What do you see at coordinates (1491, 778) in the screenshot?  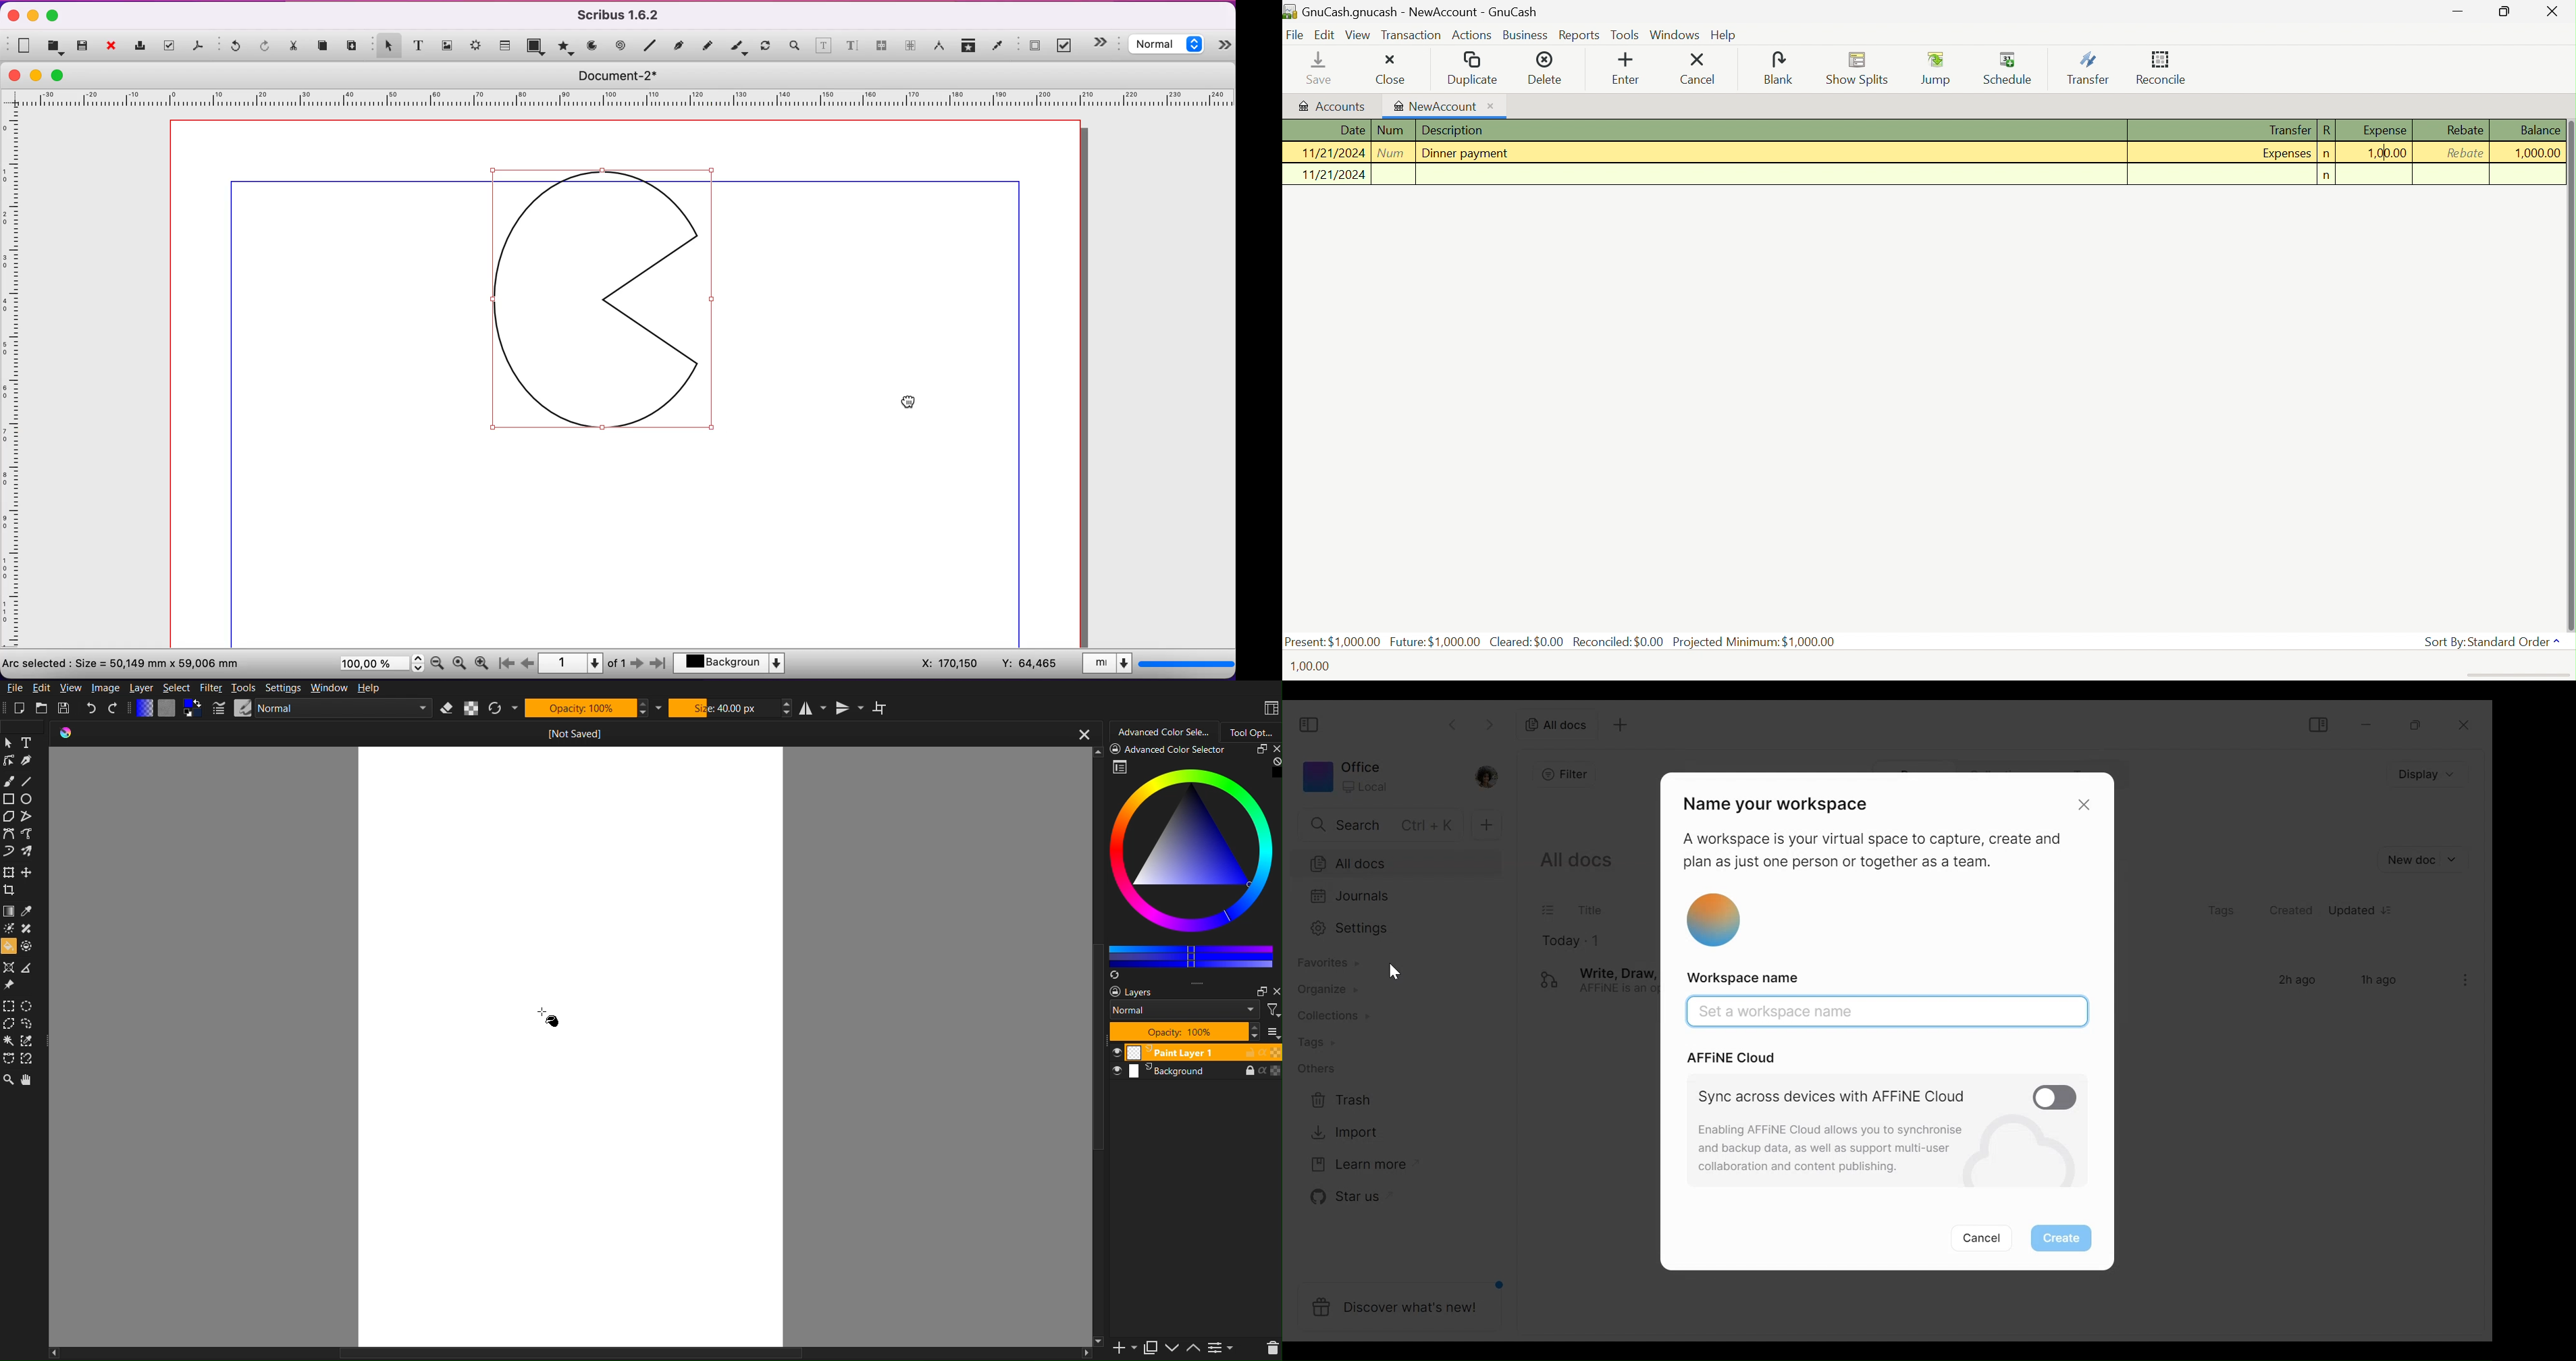 I see `Profile photo` at bounding box center [1491, 778].